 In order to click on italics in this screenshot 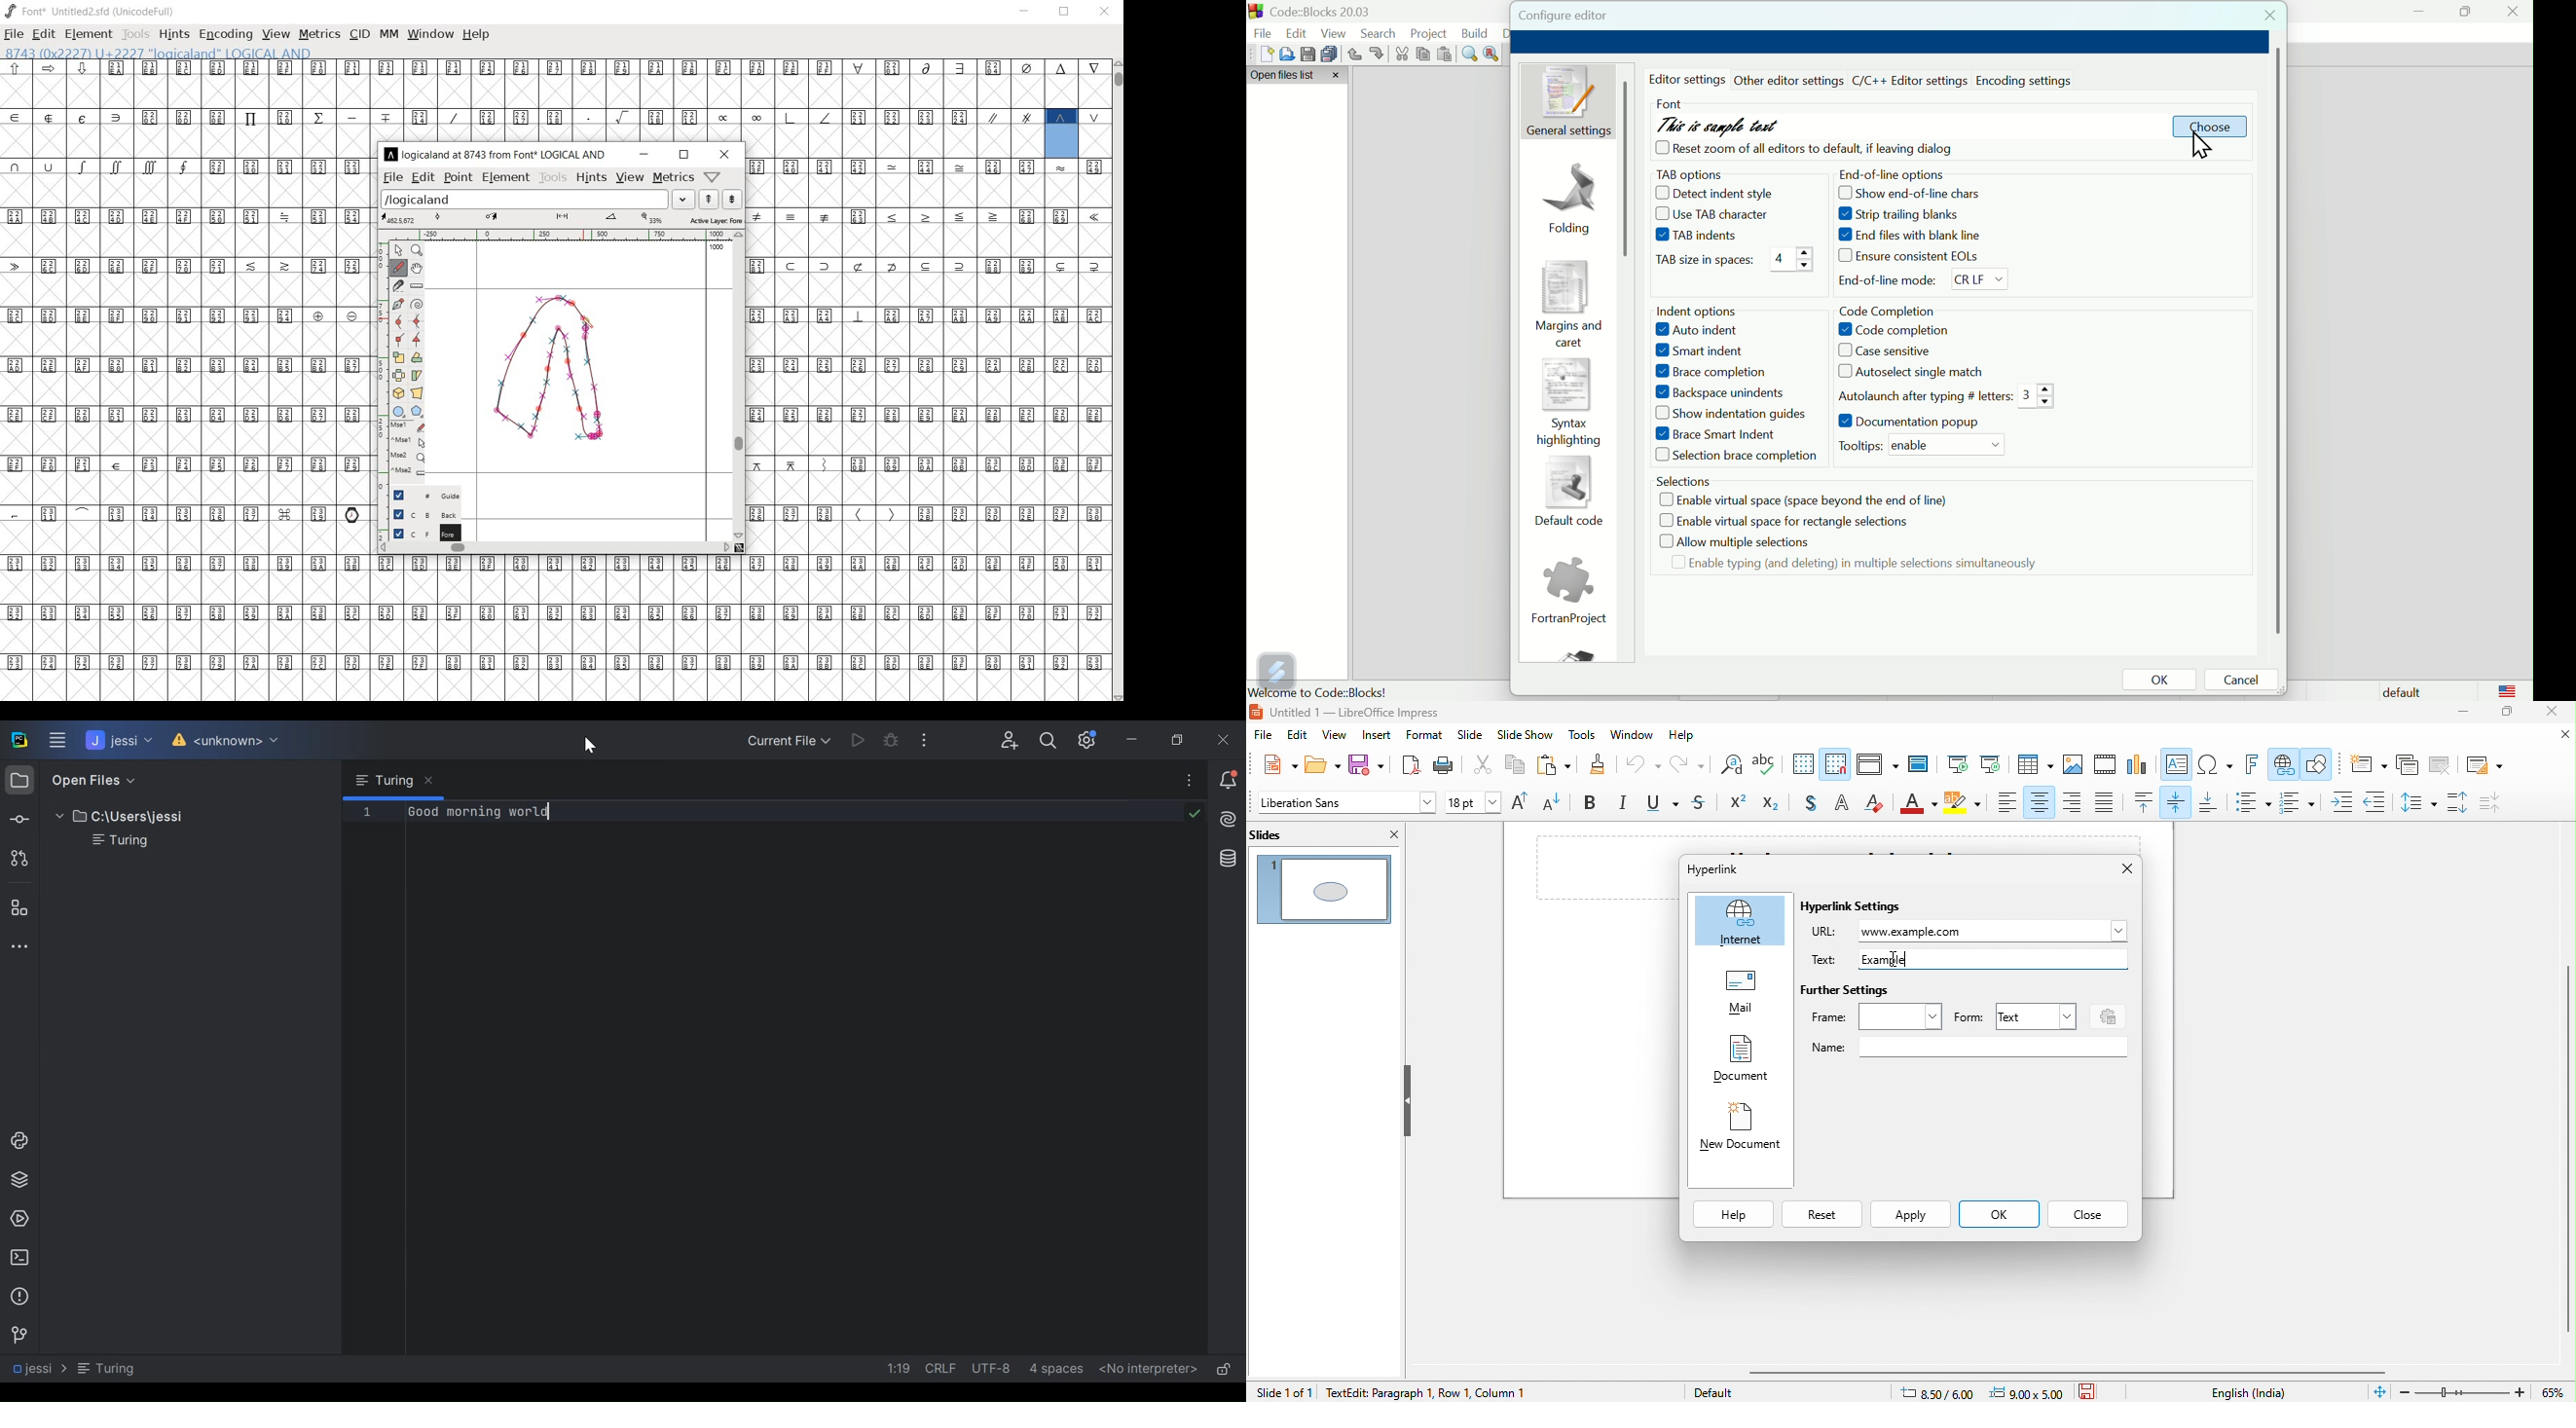, I will do `click(1625, 804)`.